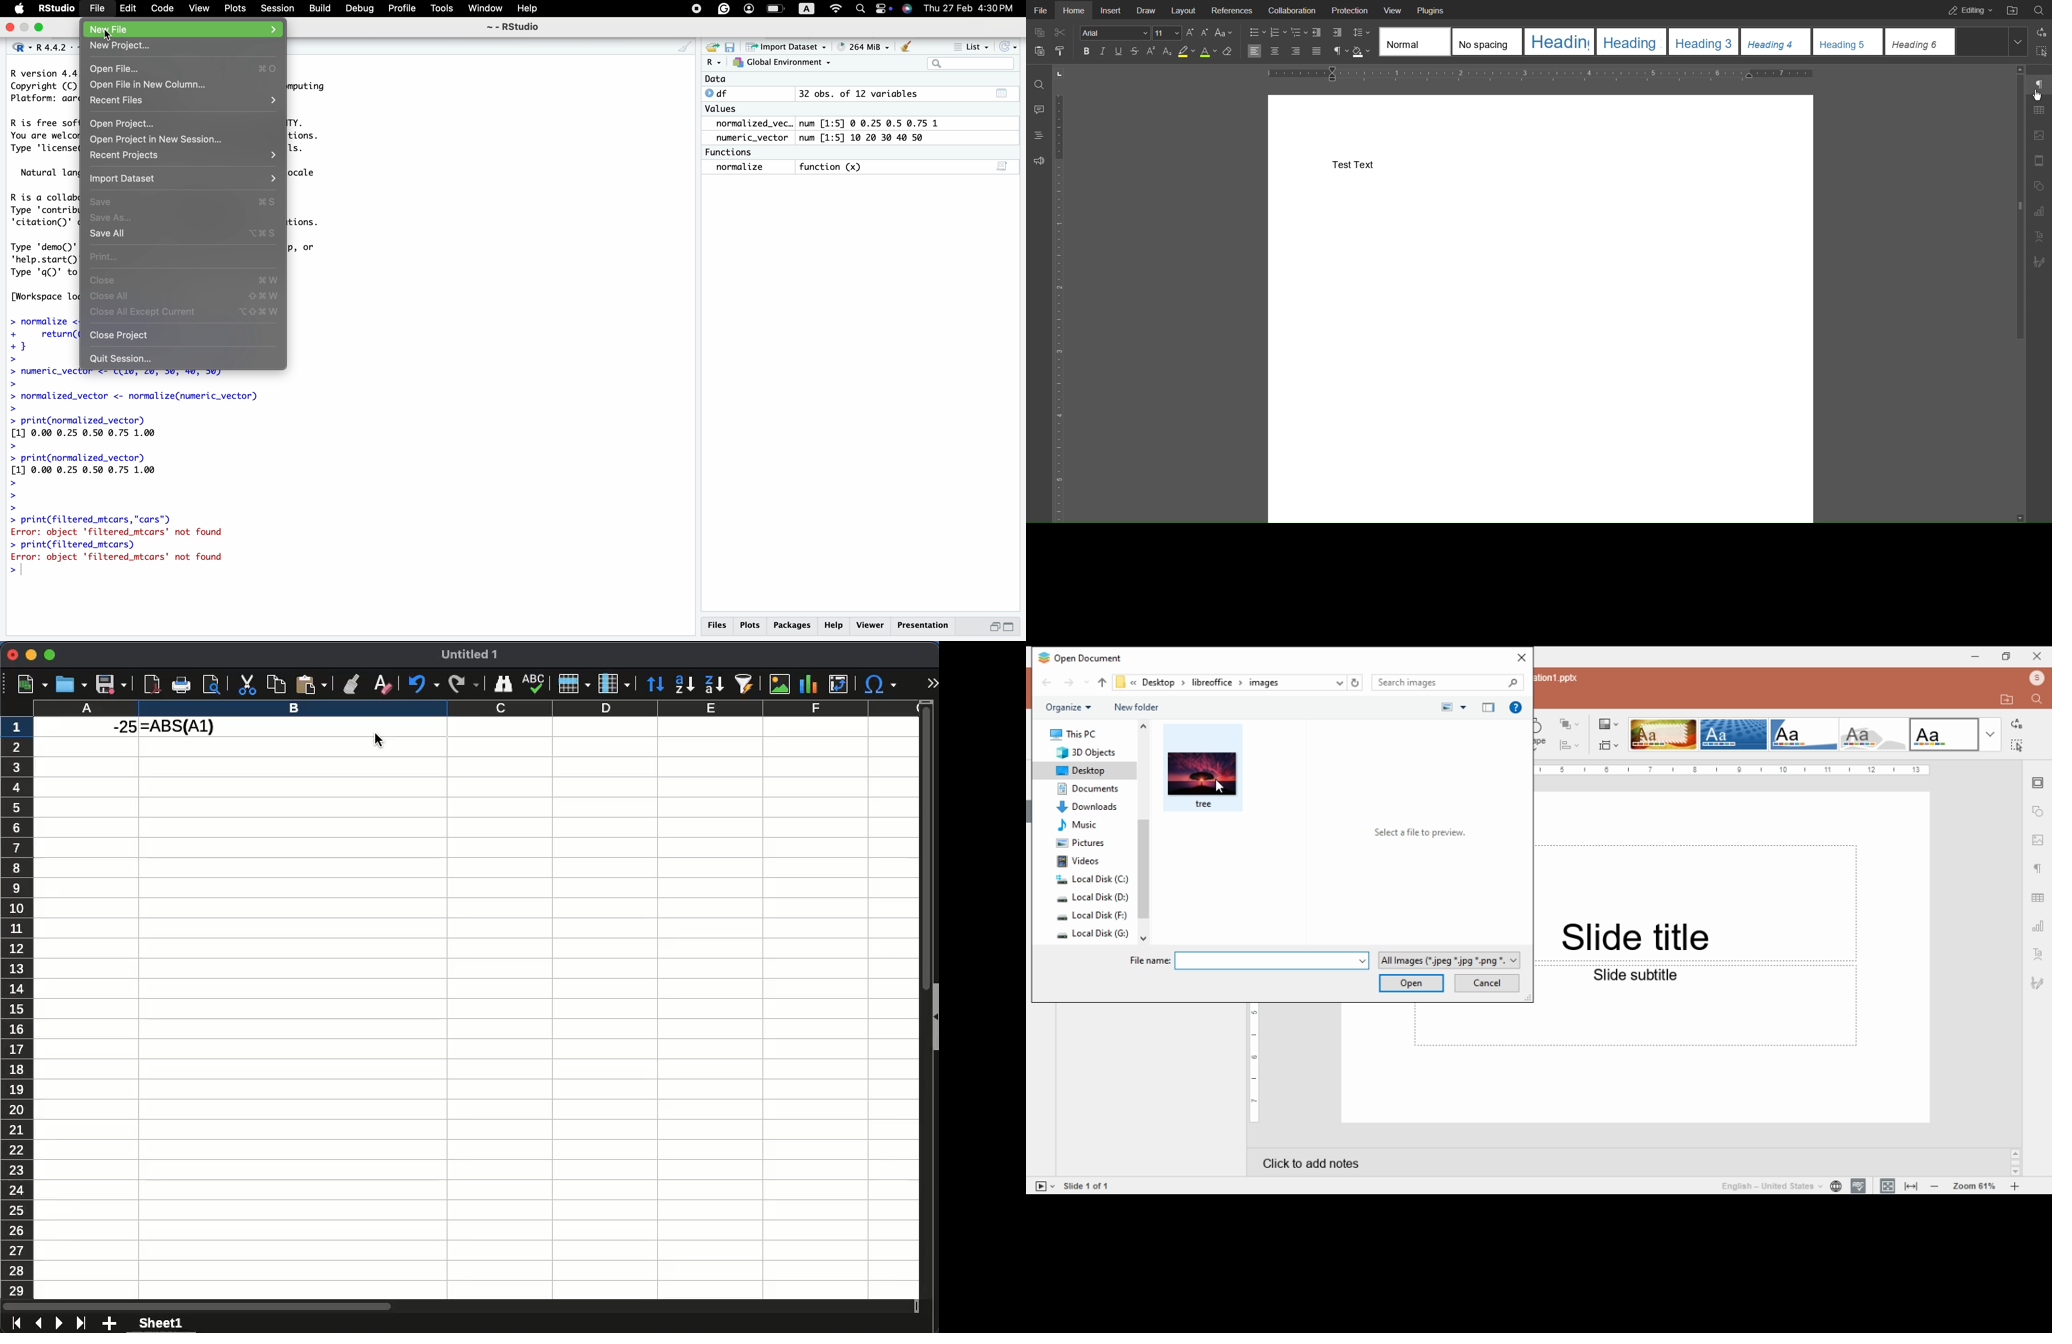 The height and width of the screenshot is (1344, 2072). I want to click on change slide size, so click(1607, 745).